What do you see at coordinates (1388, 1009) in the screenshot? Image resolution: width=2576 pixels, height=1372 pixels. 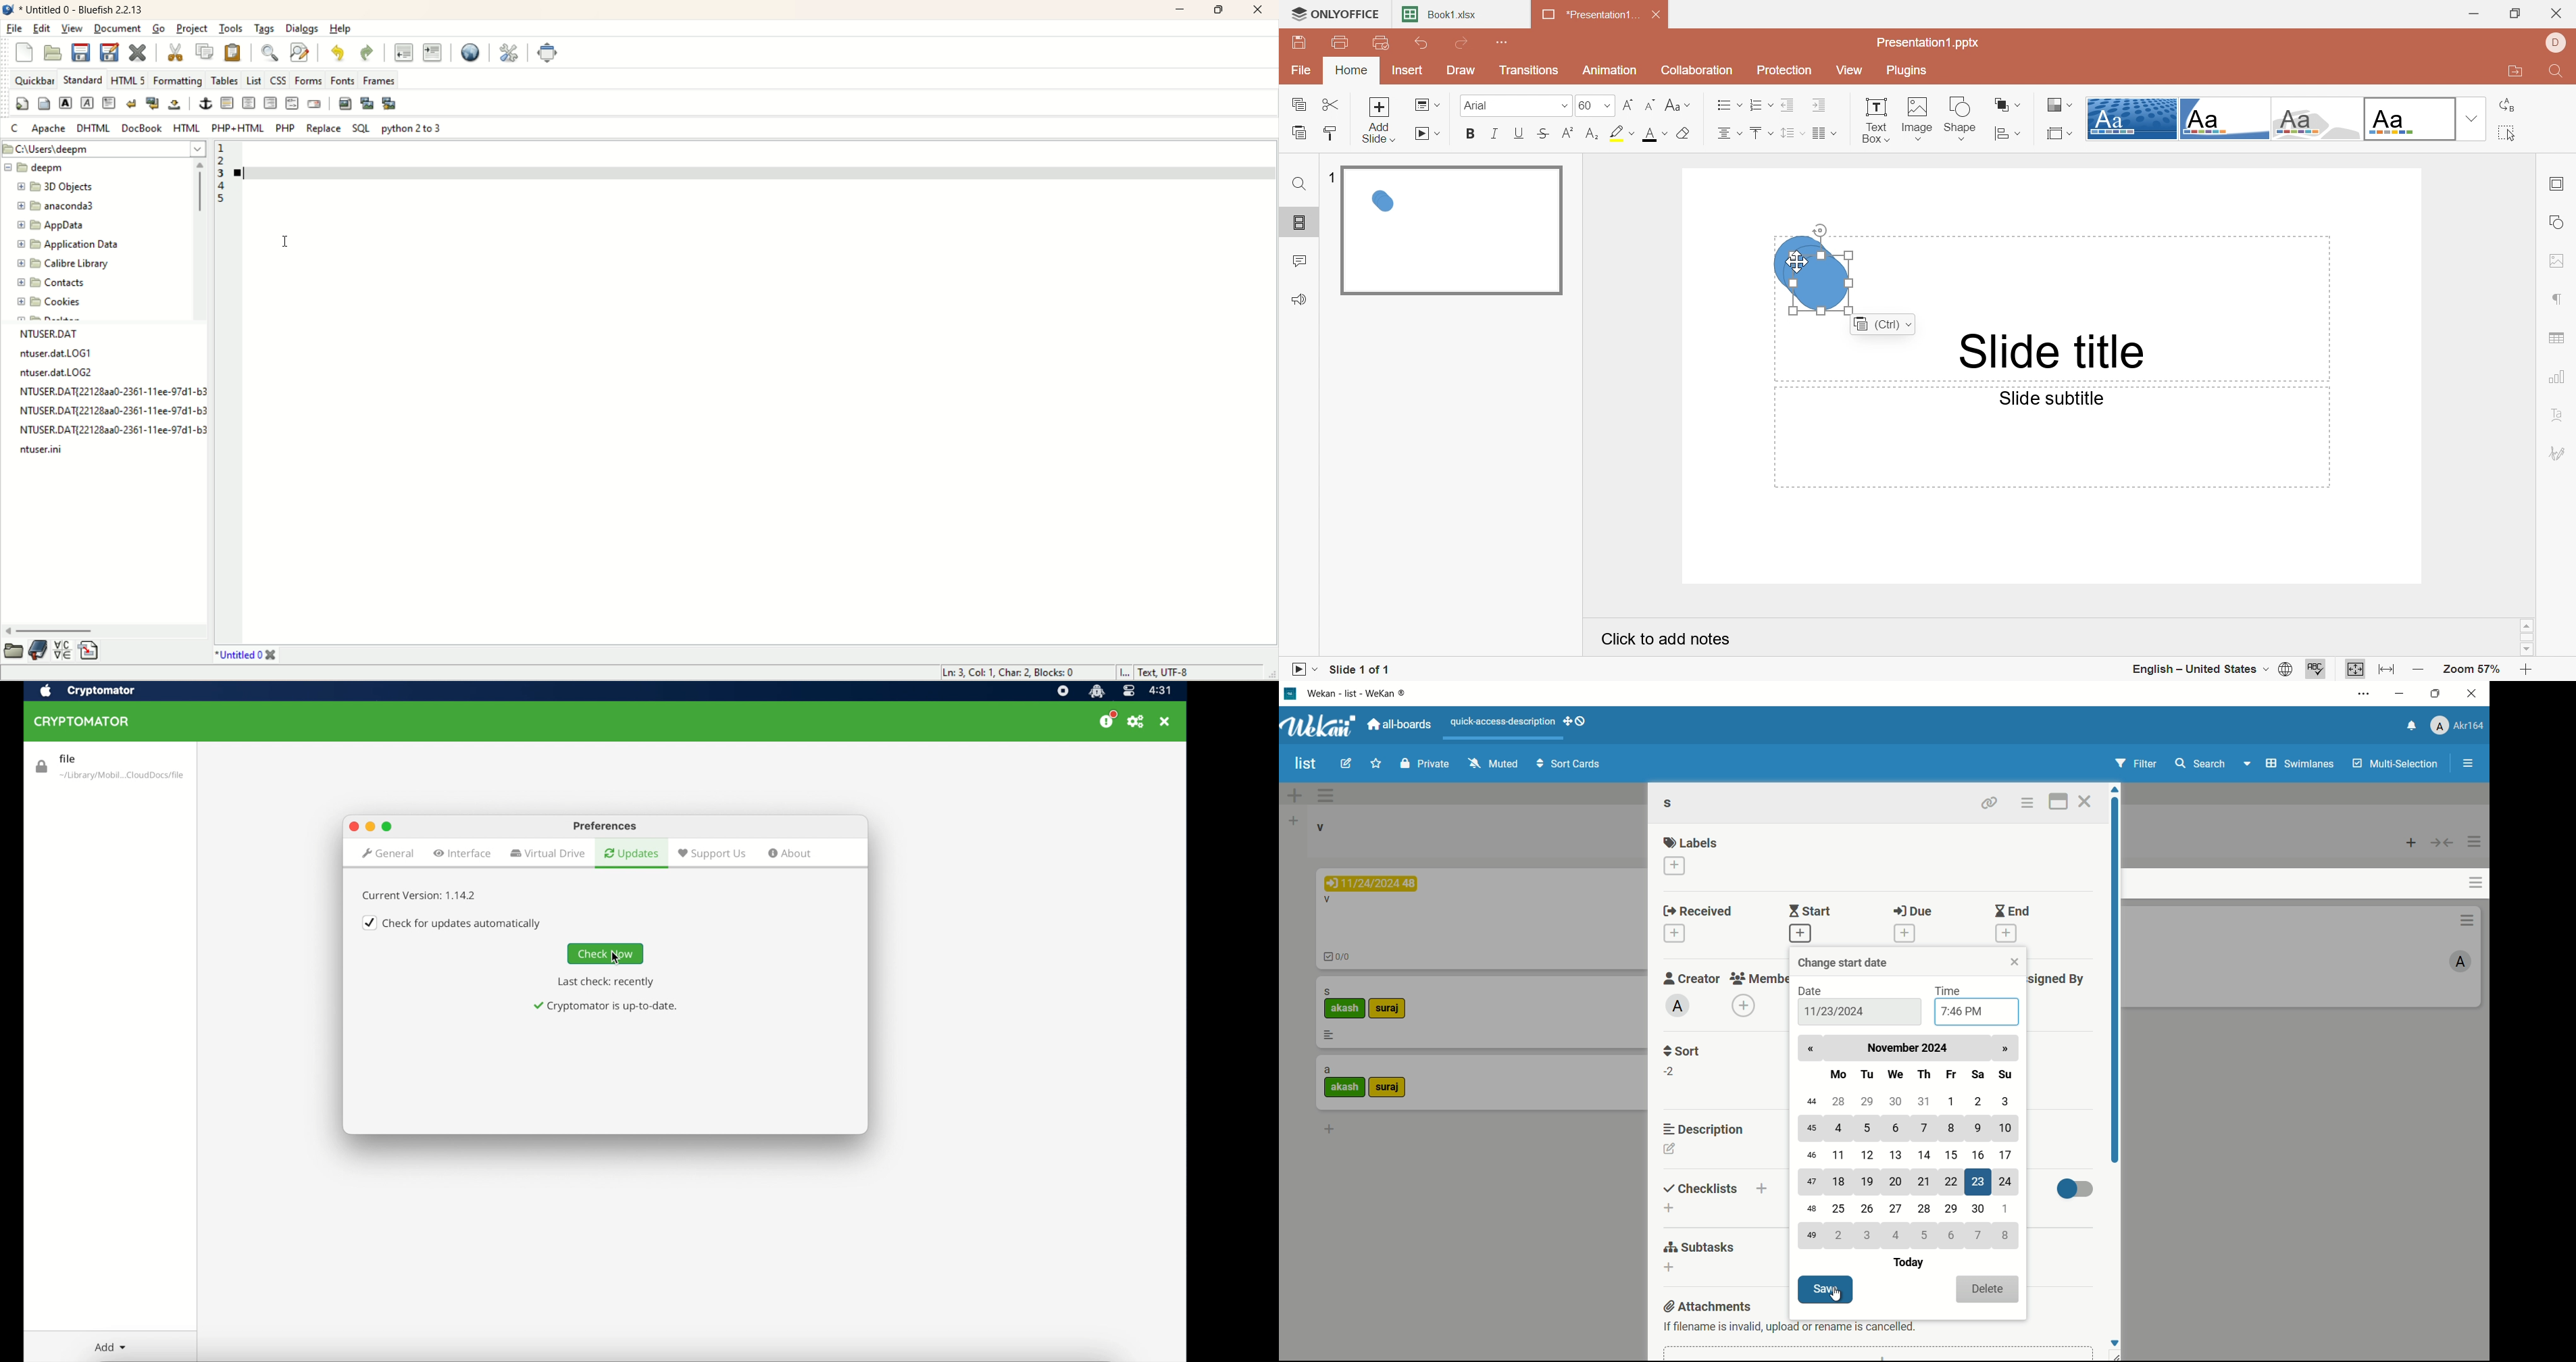 I see `label-2` at bounding box center [1388, 1009].